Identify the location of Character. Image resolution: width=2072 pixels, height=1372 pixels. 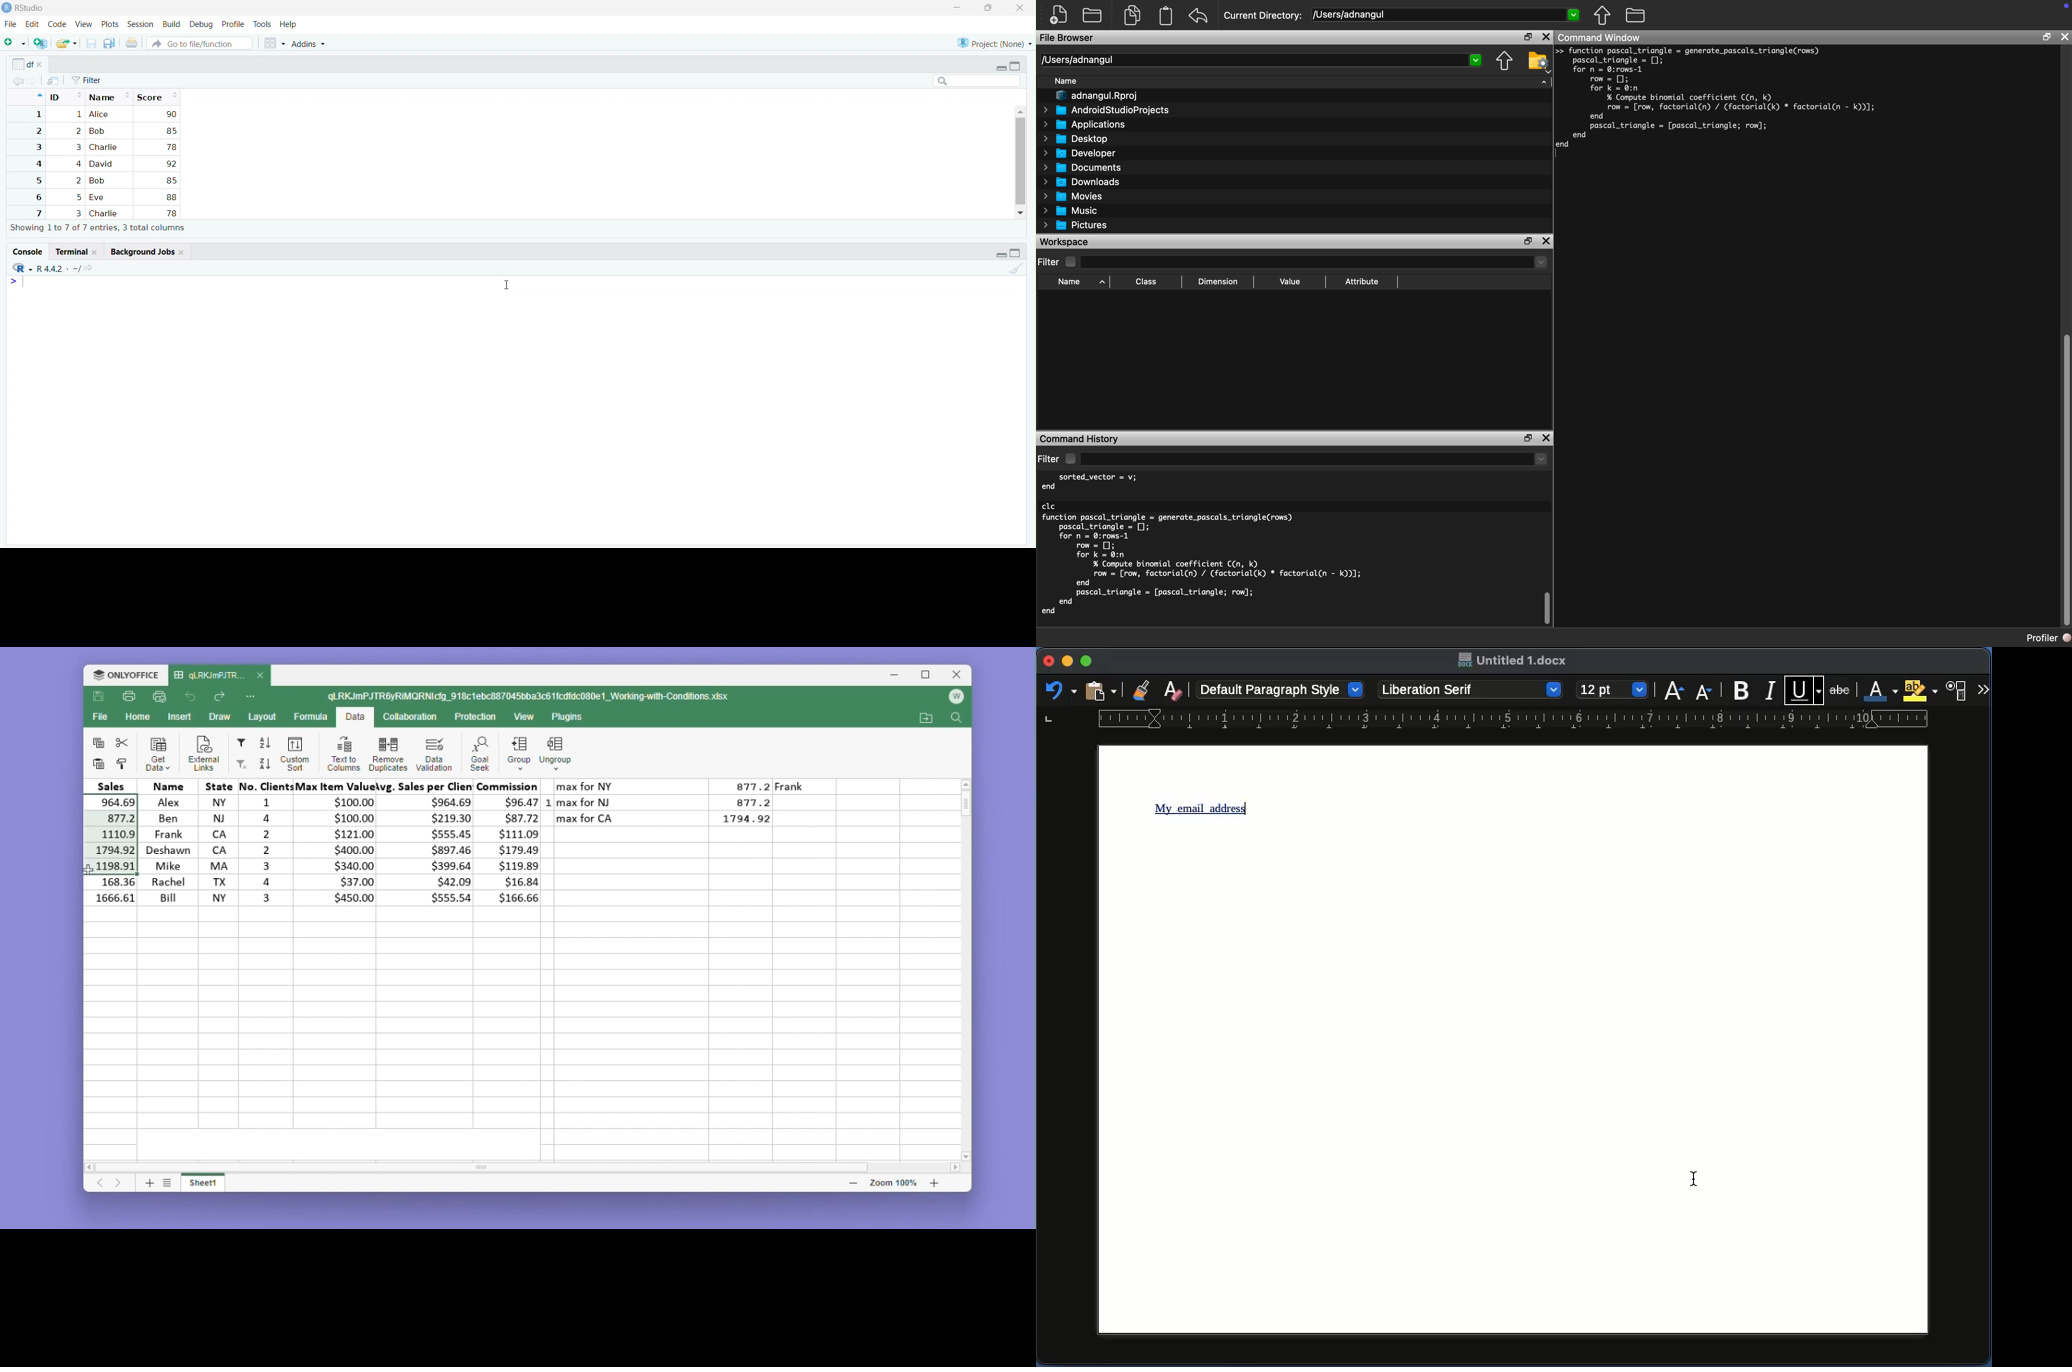
(1958, 689).